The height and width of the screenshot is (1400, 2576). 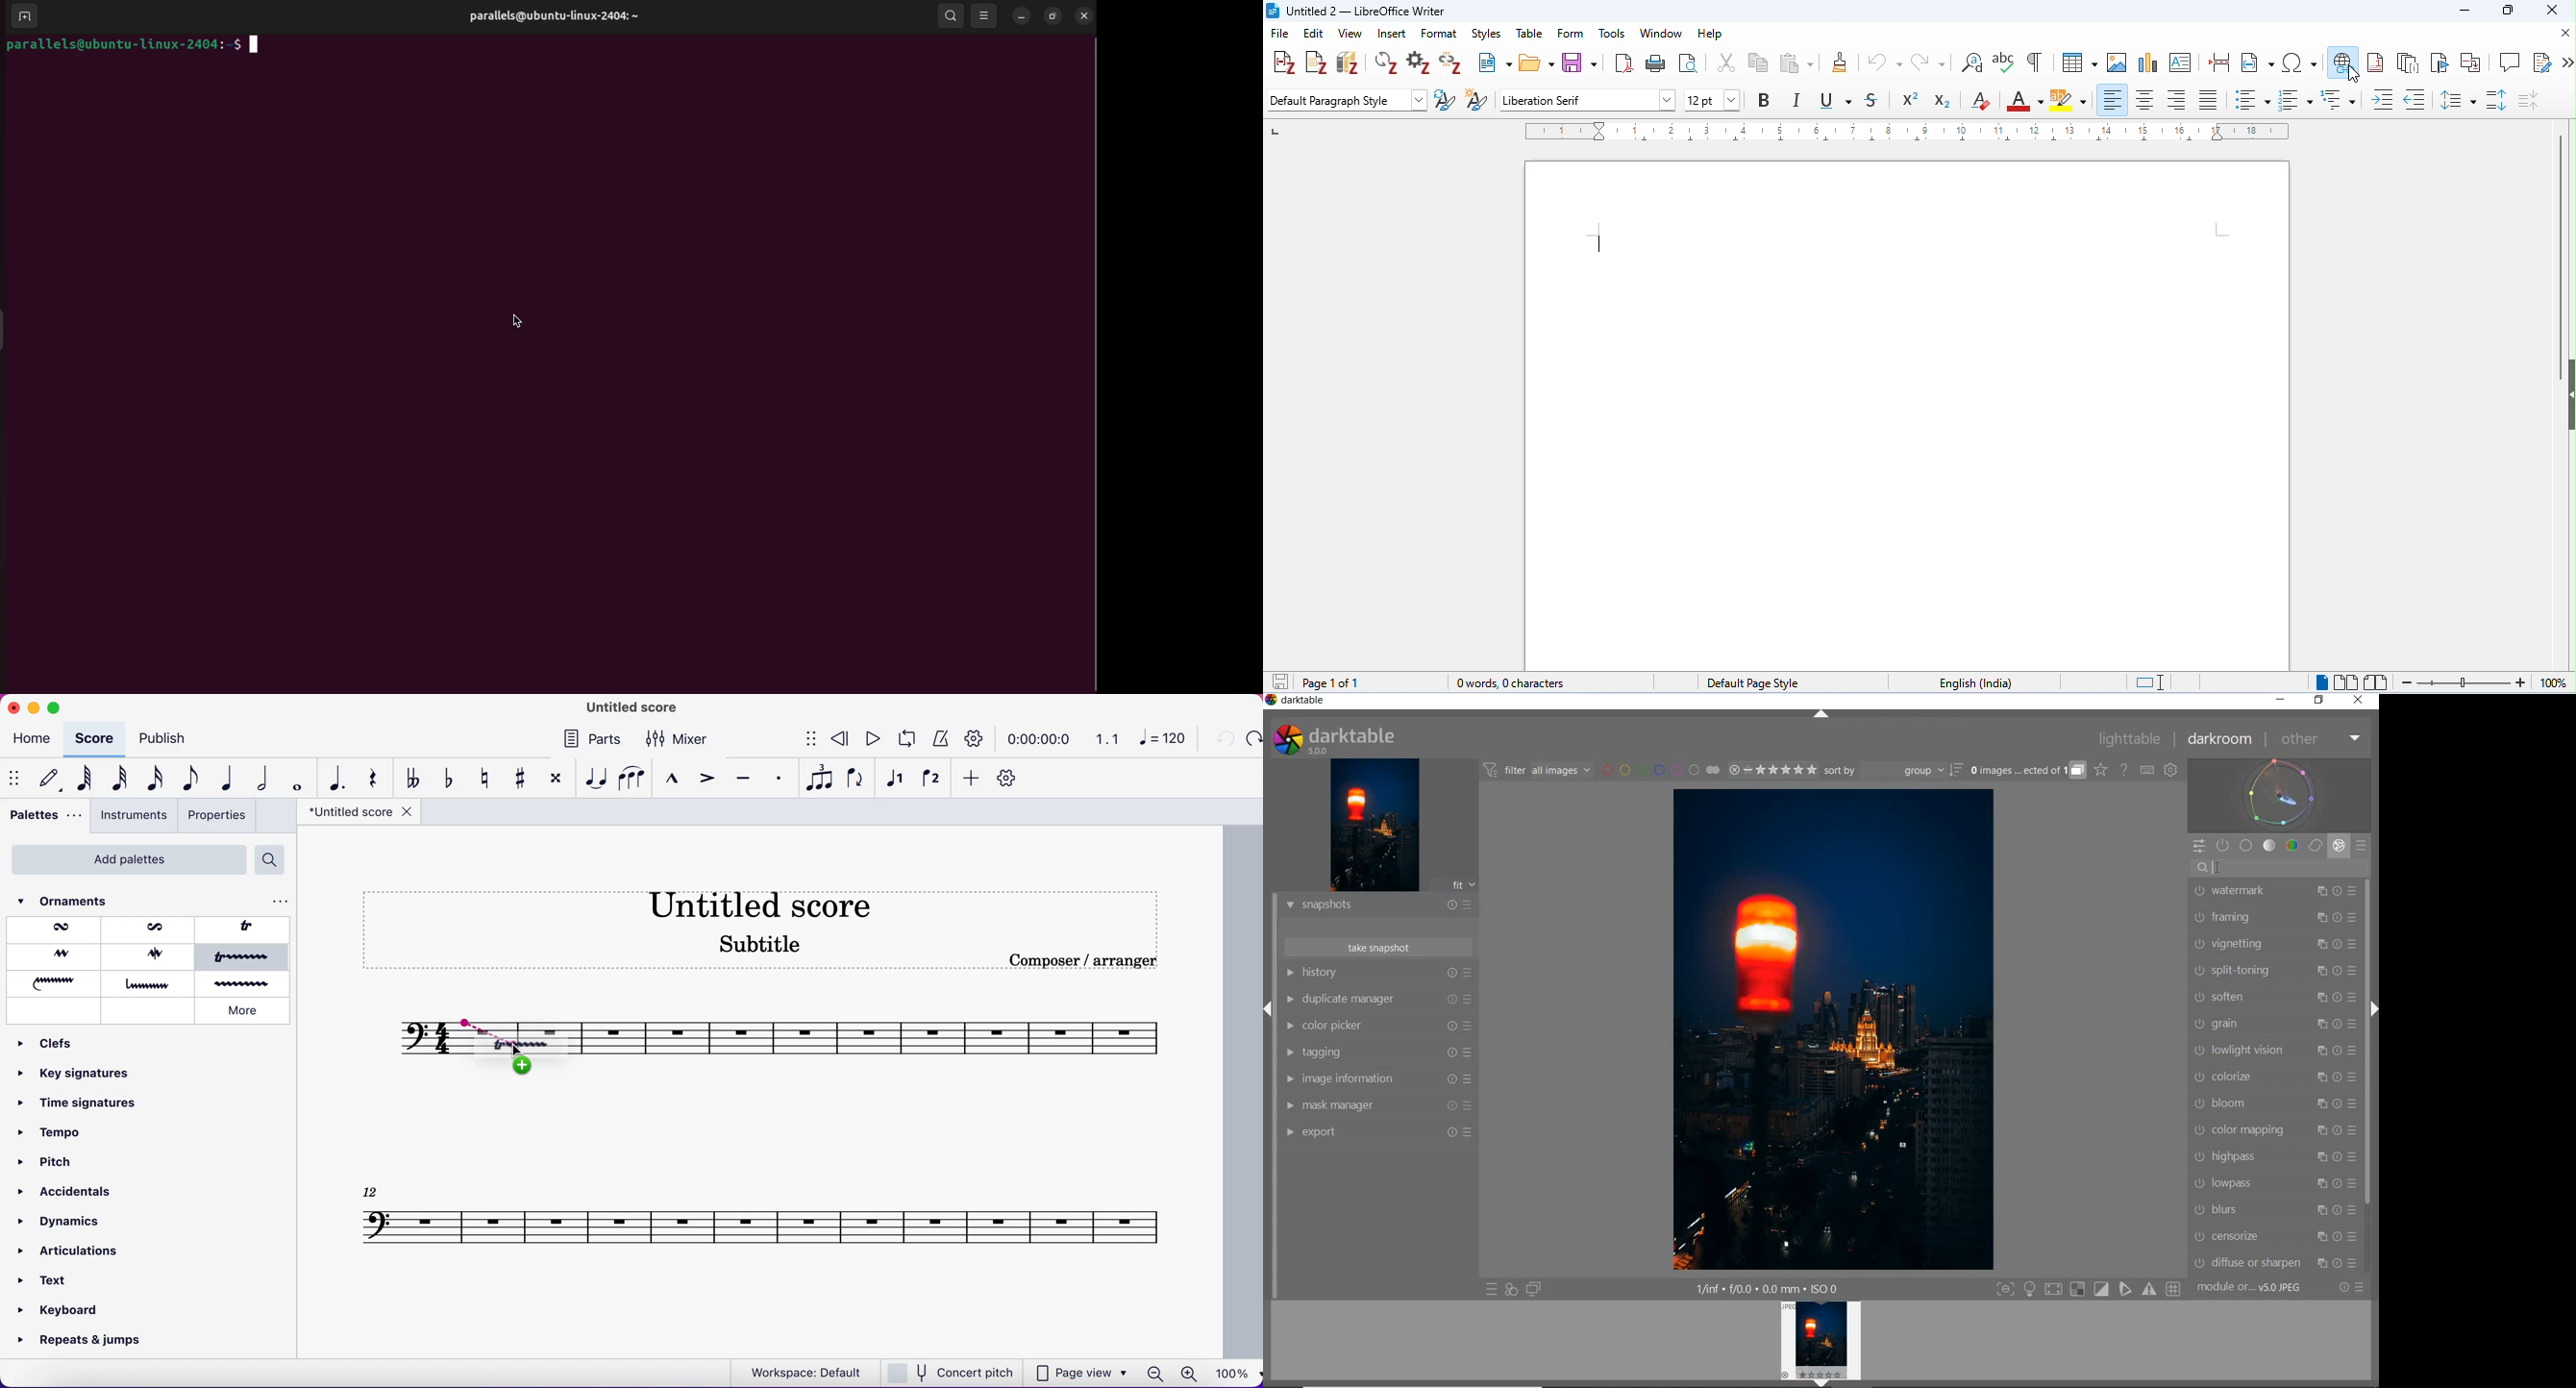 I want to click on default, so click(x=45, y=779).